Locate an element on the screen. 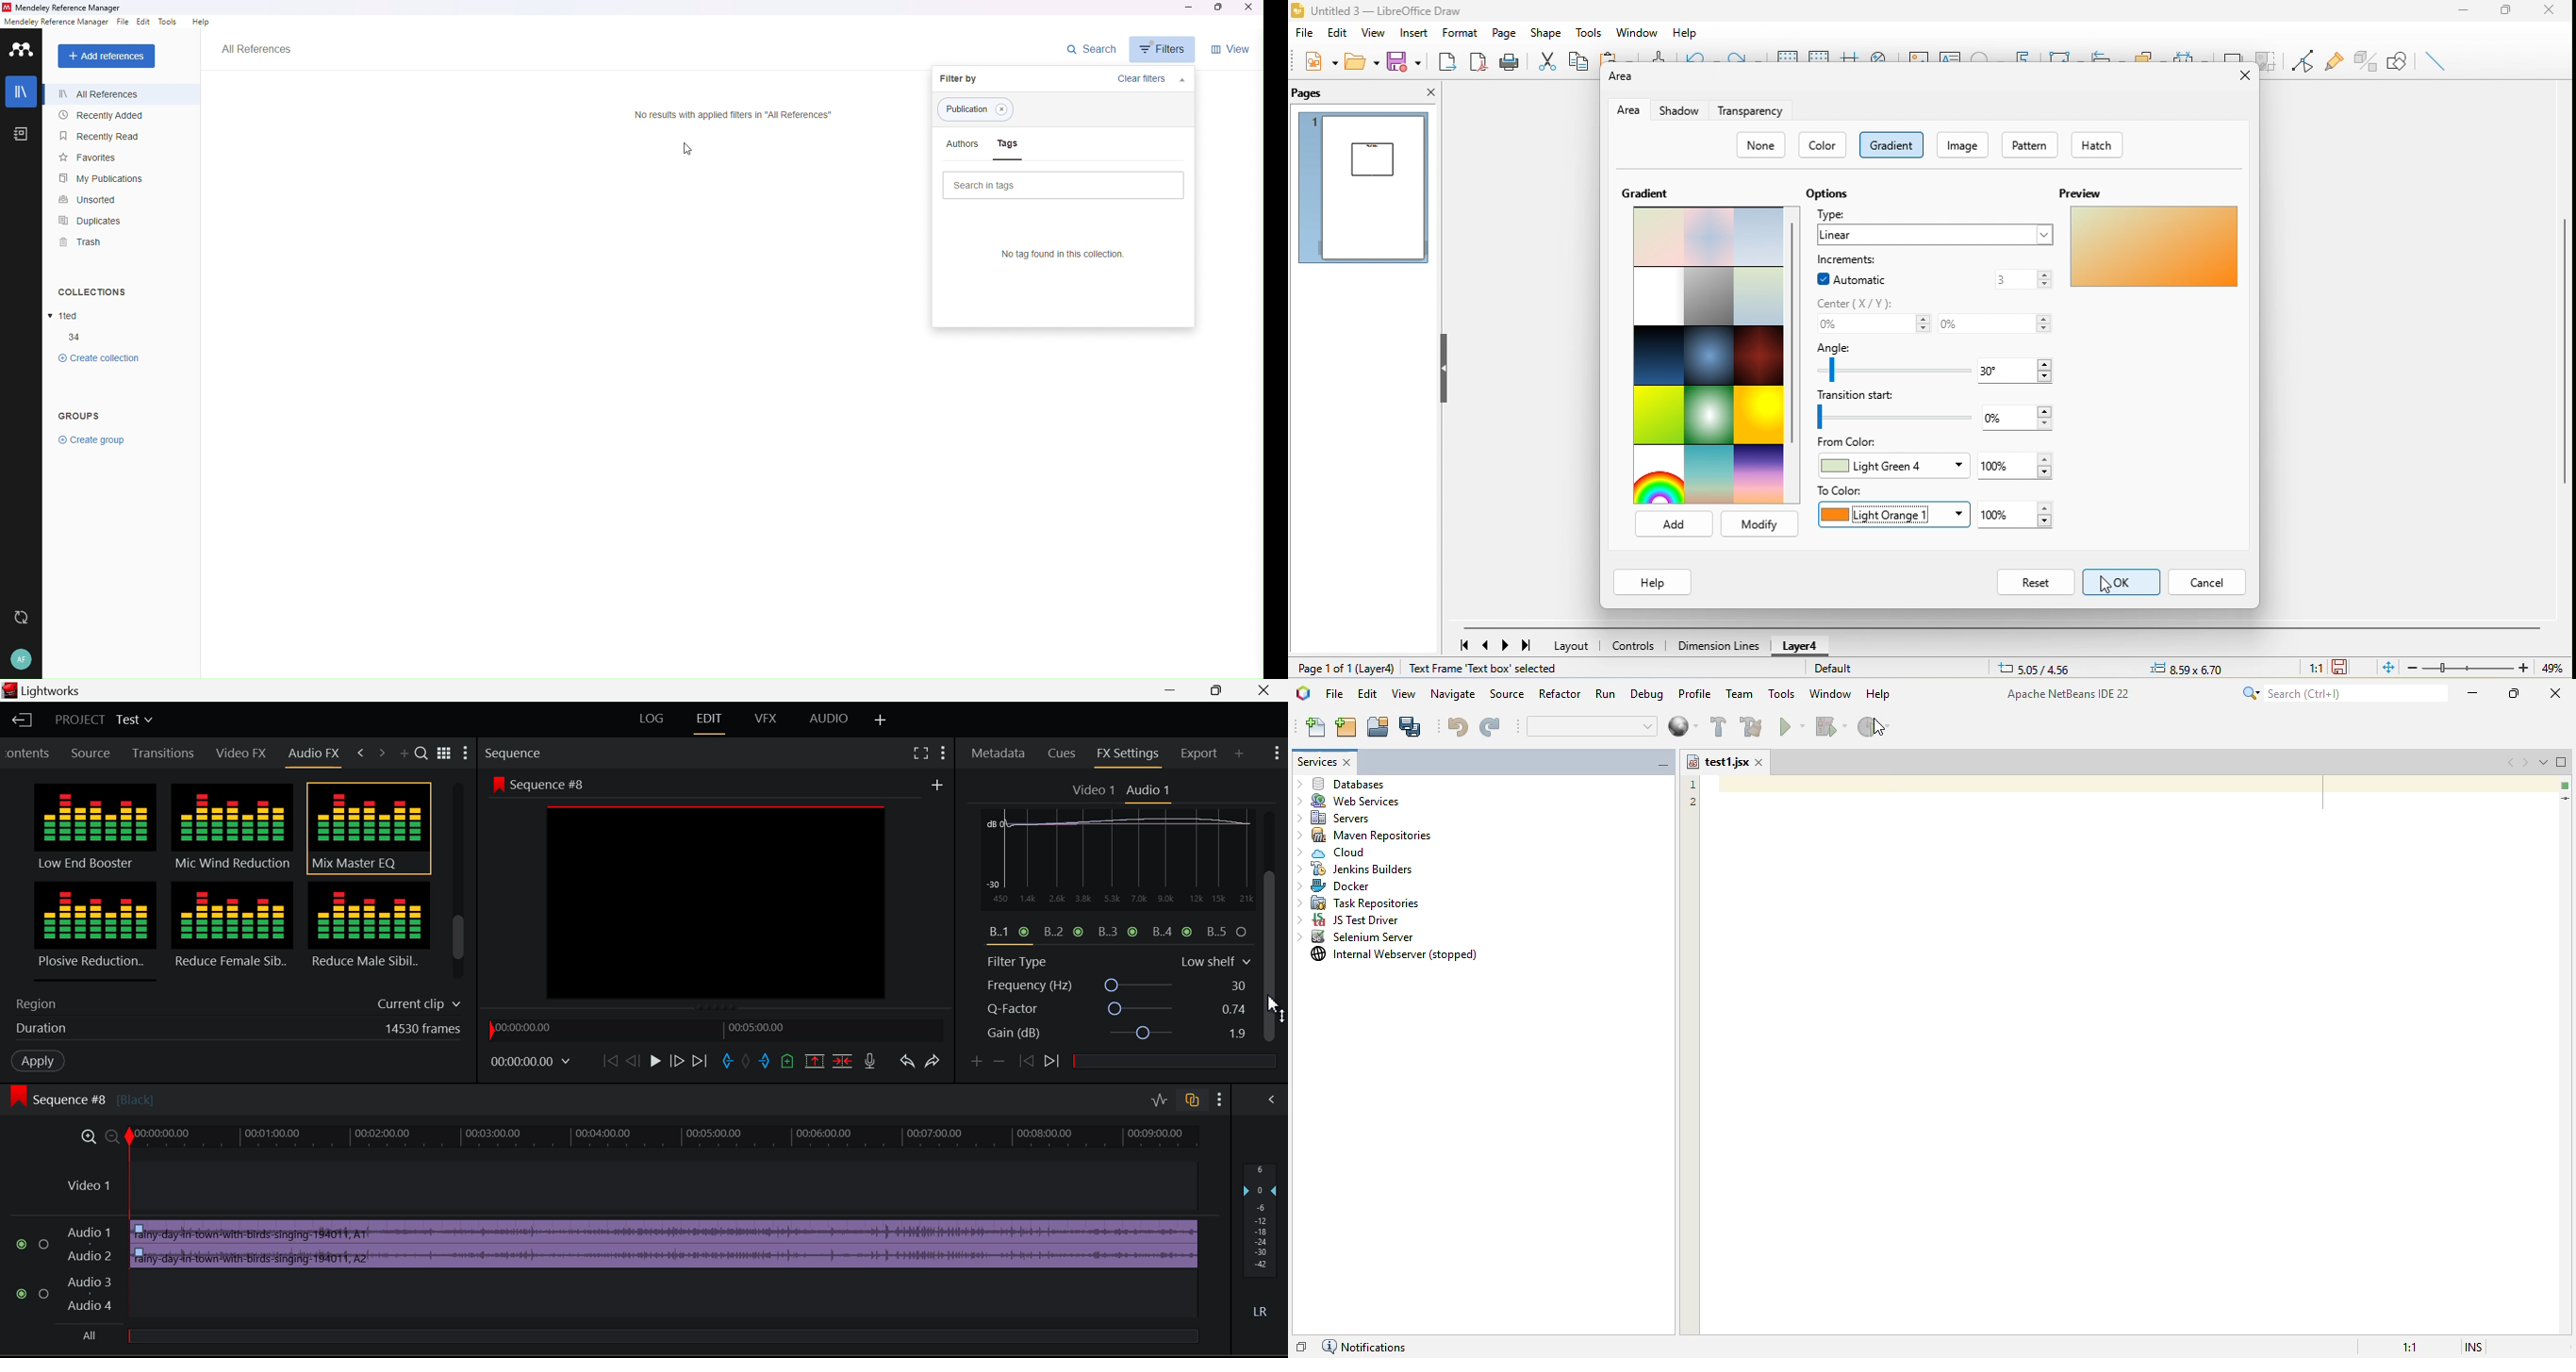 This screenshot has height=1372, width=2576. save is located at coordinates (1405, 60).